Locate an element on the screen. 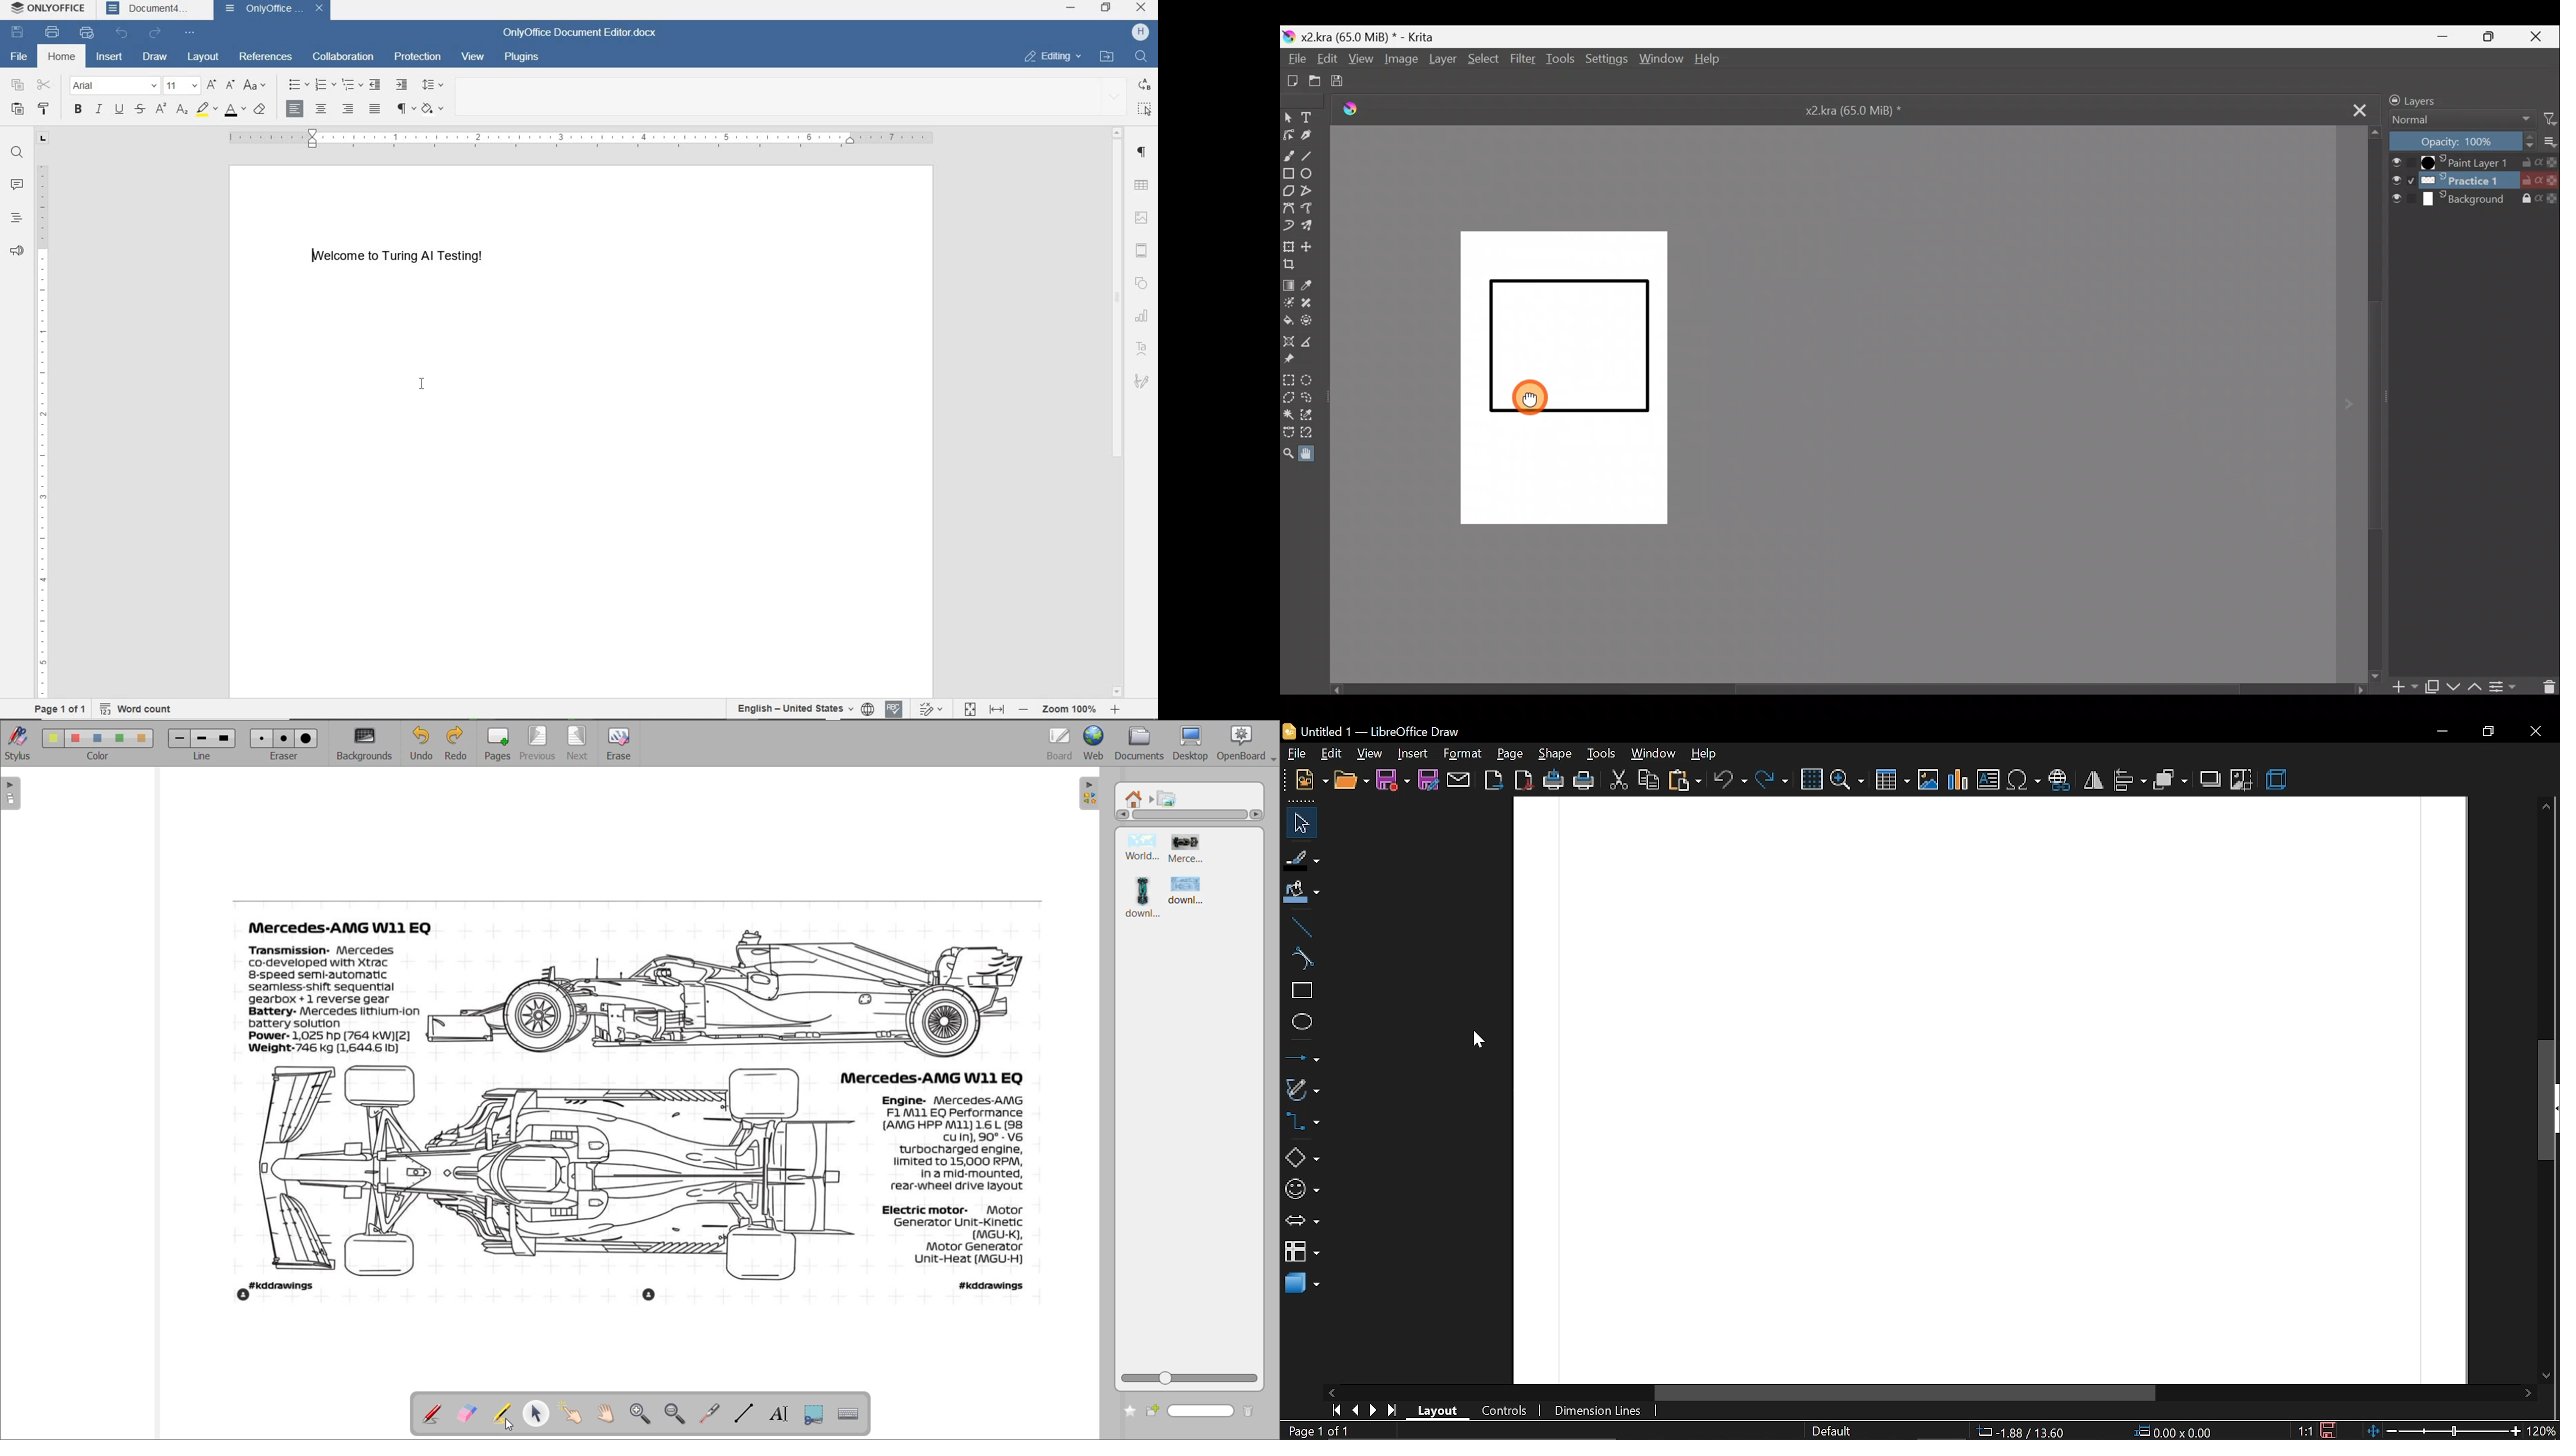  Maximize is located at coordinates (2489, 37).